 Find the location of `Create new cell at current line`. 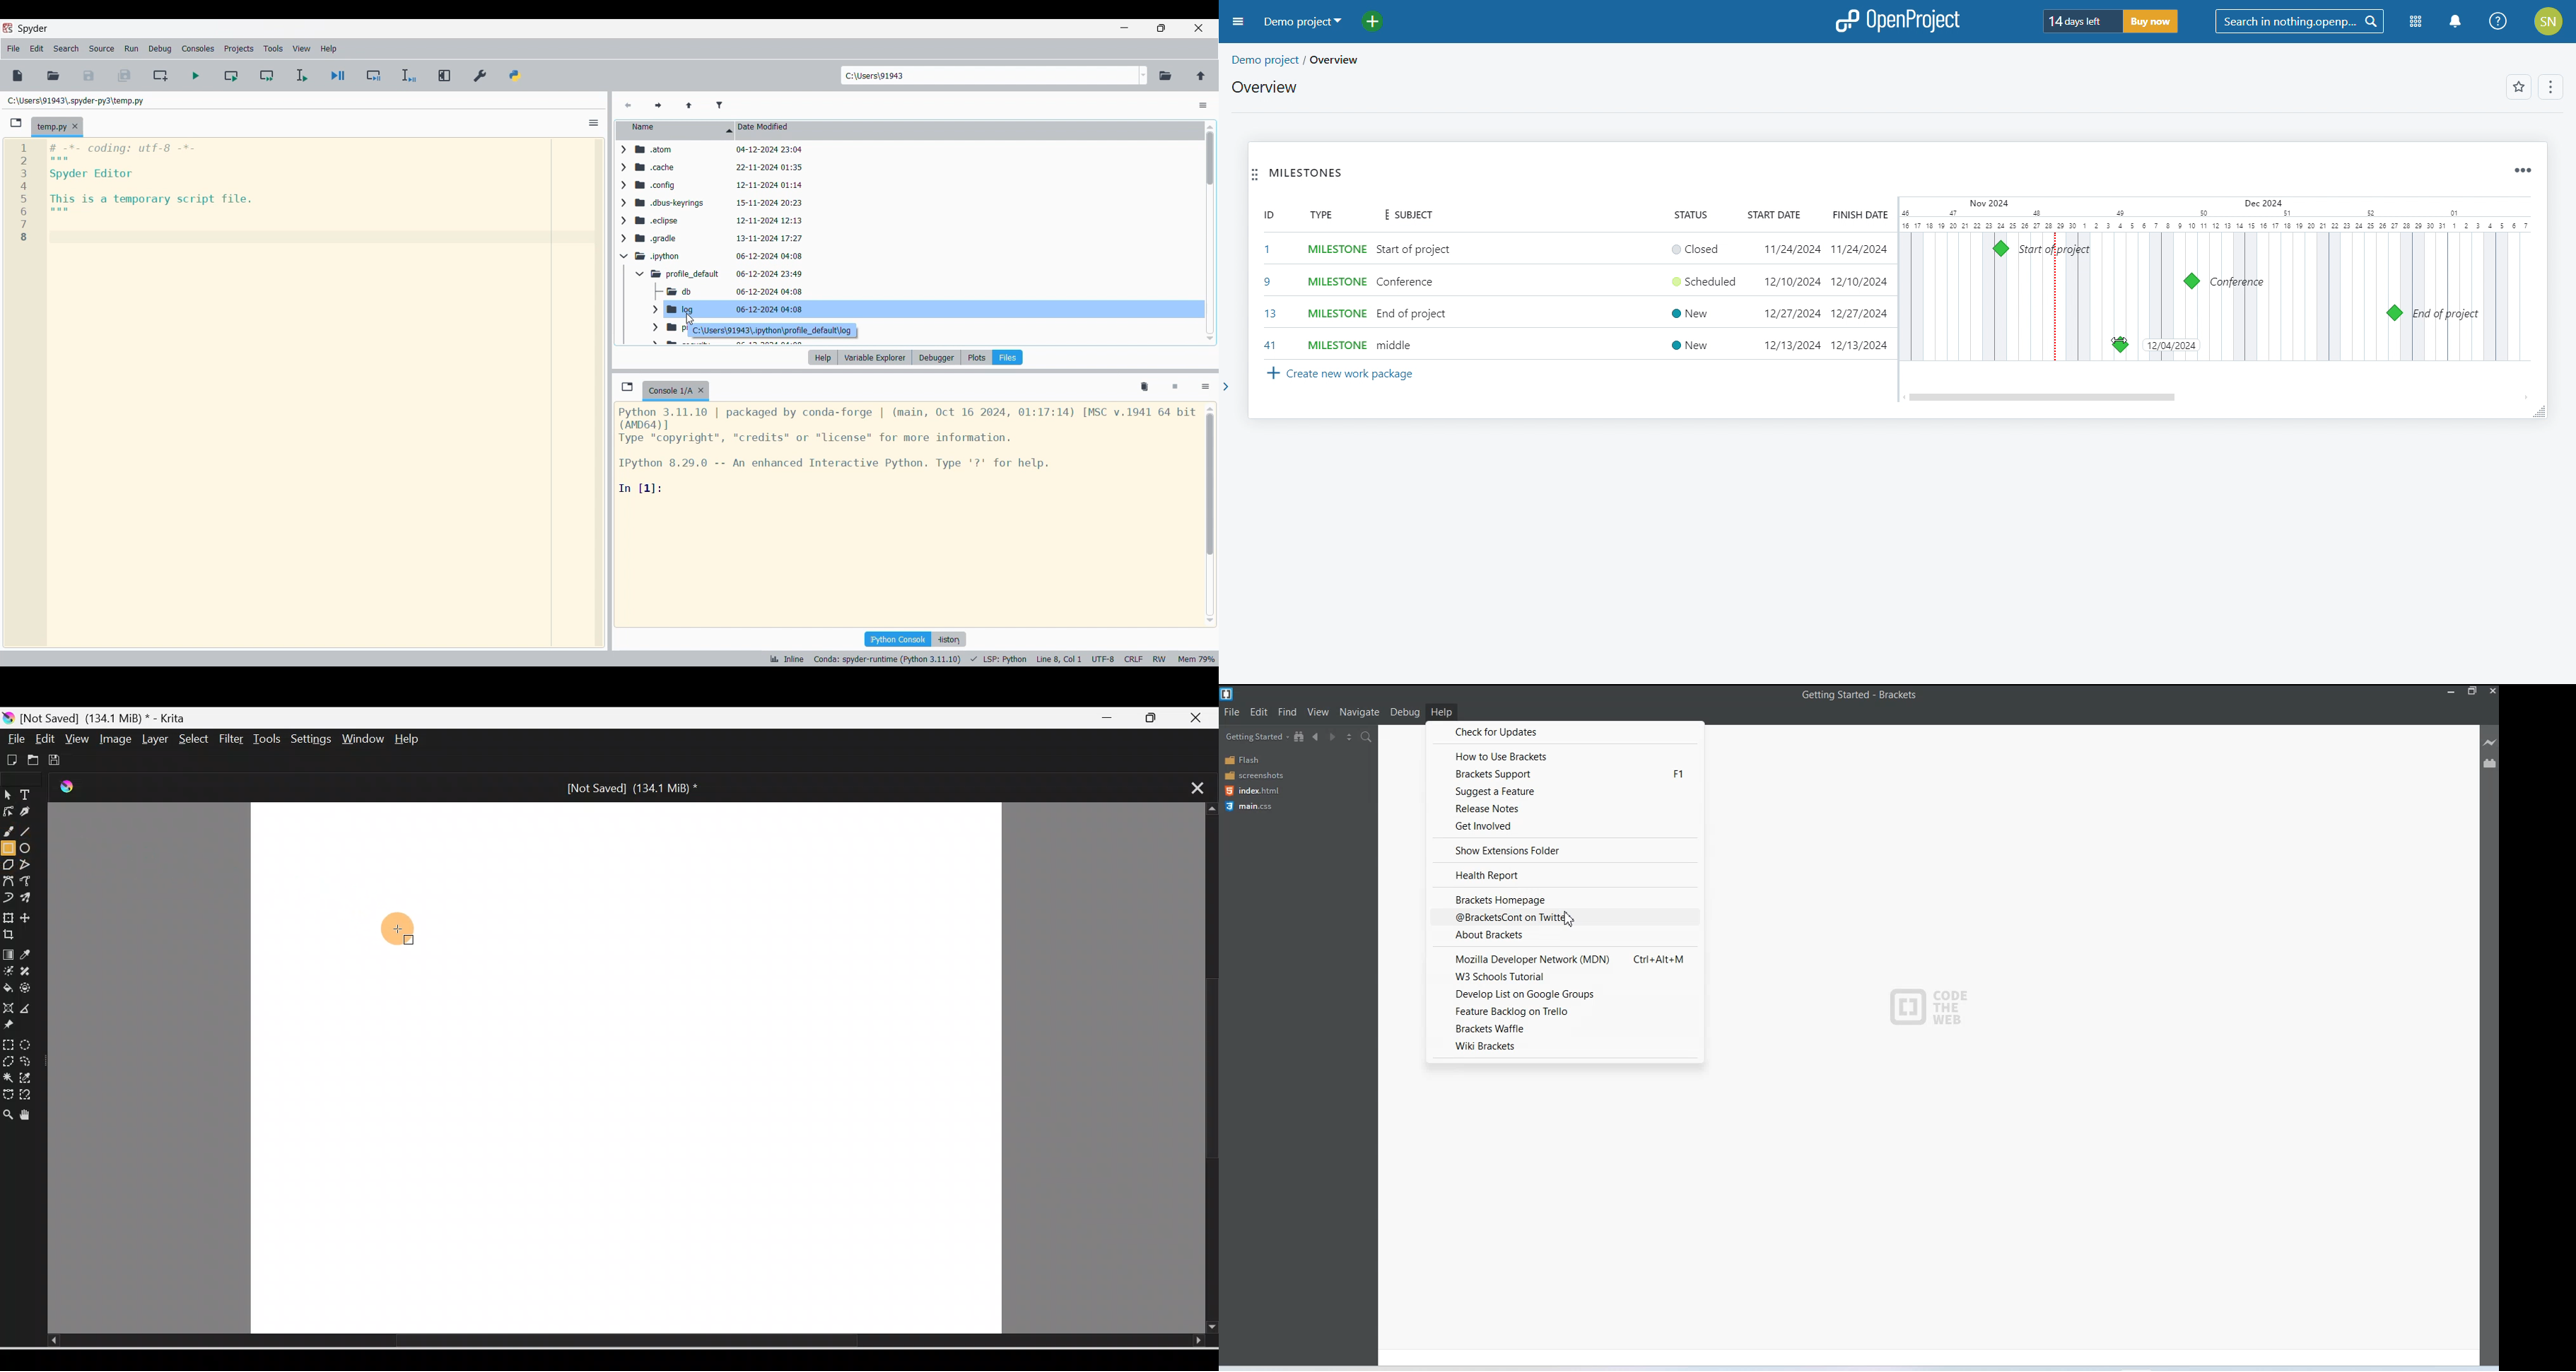

Create new cell at current line is located at coordinates (159, 76).